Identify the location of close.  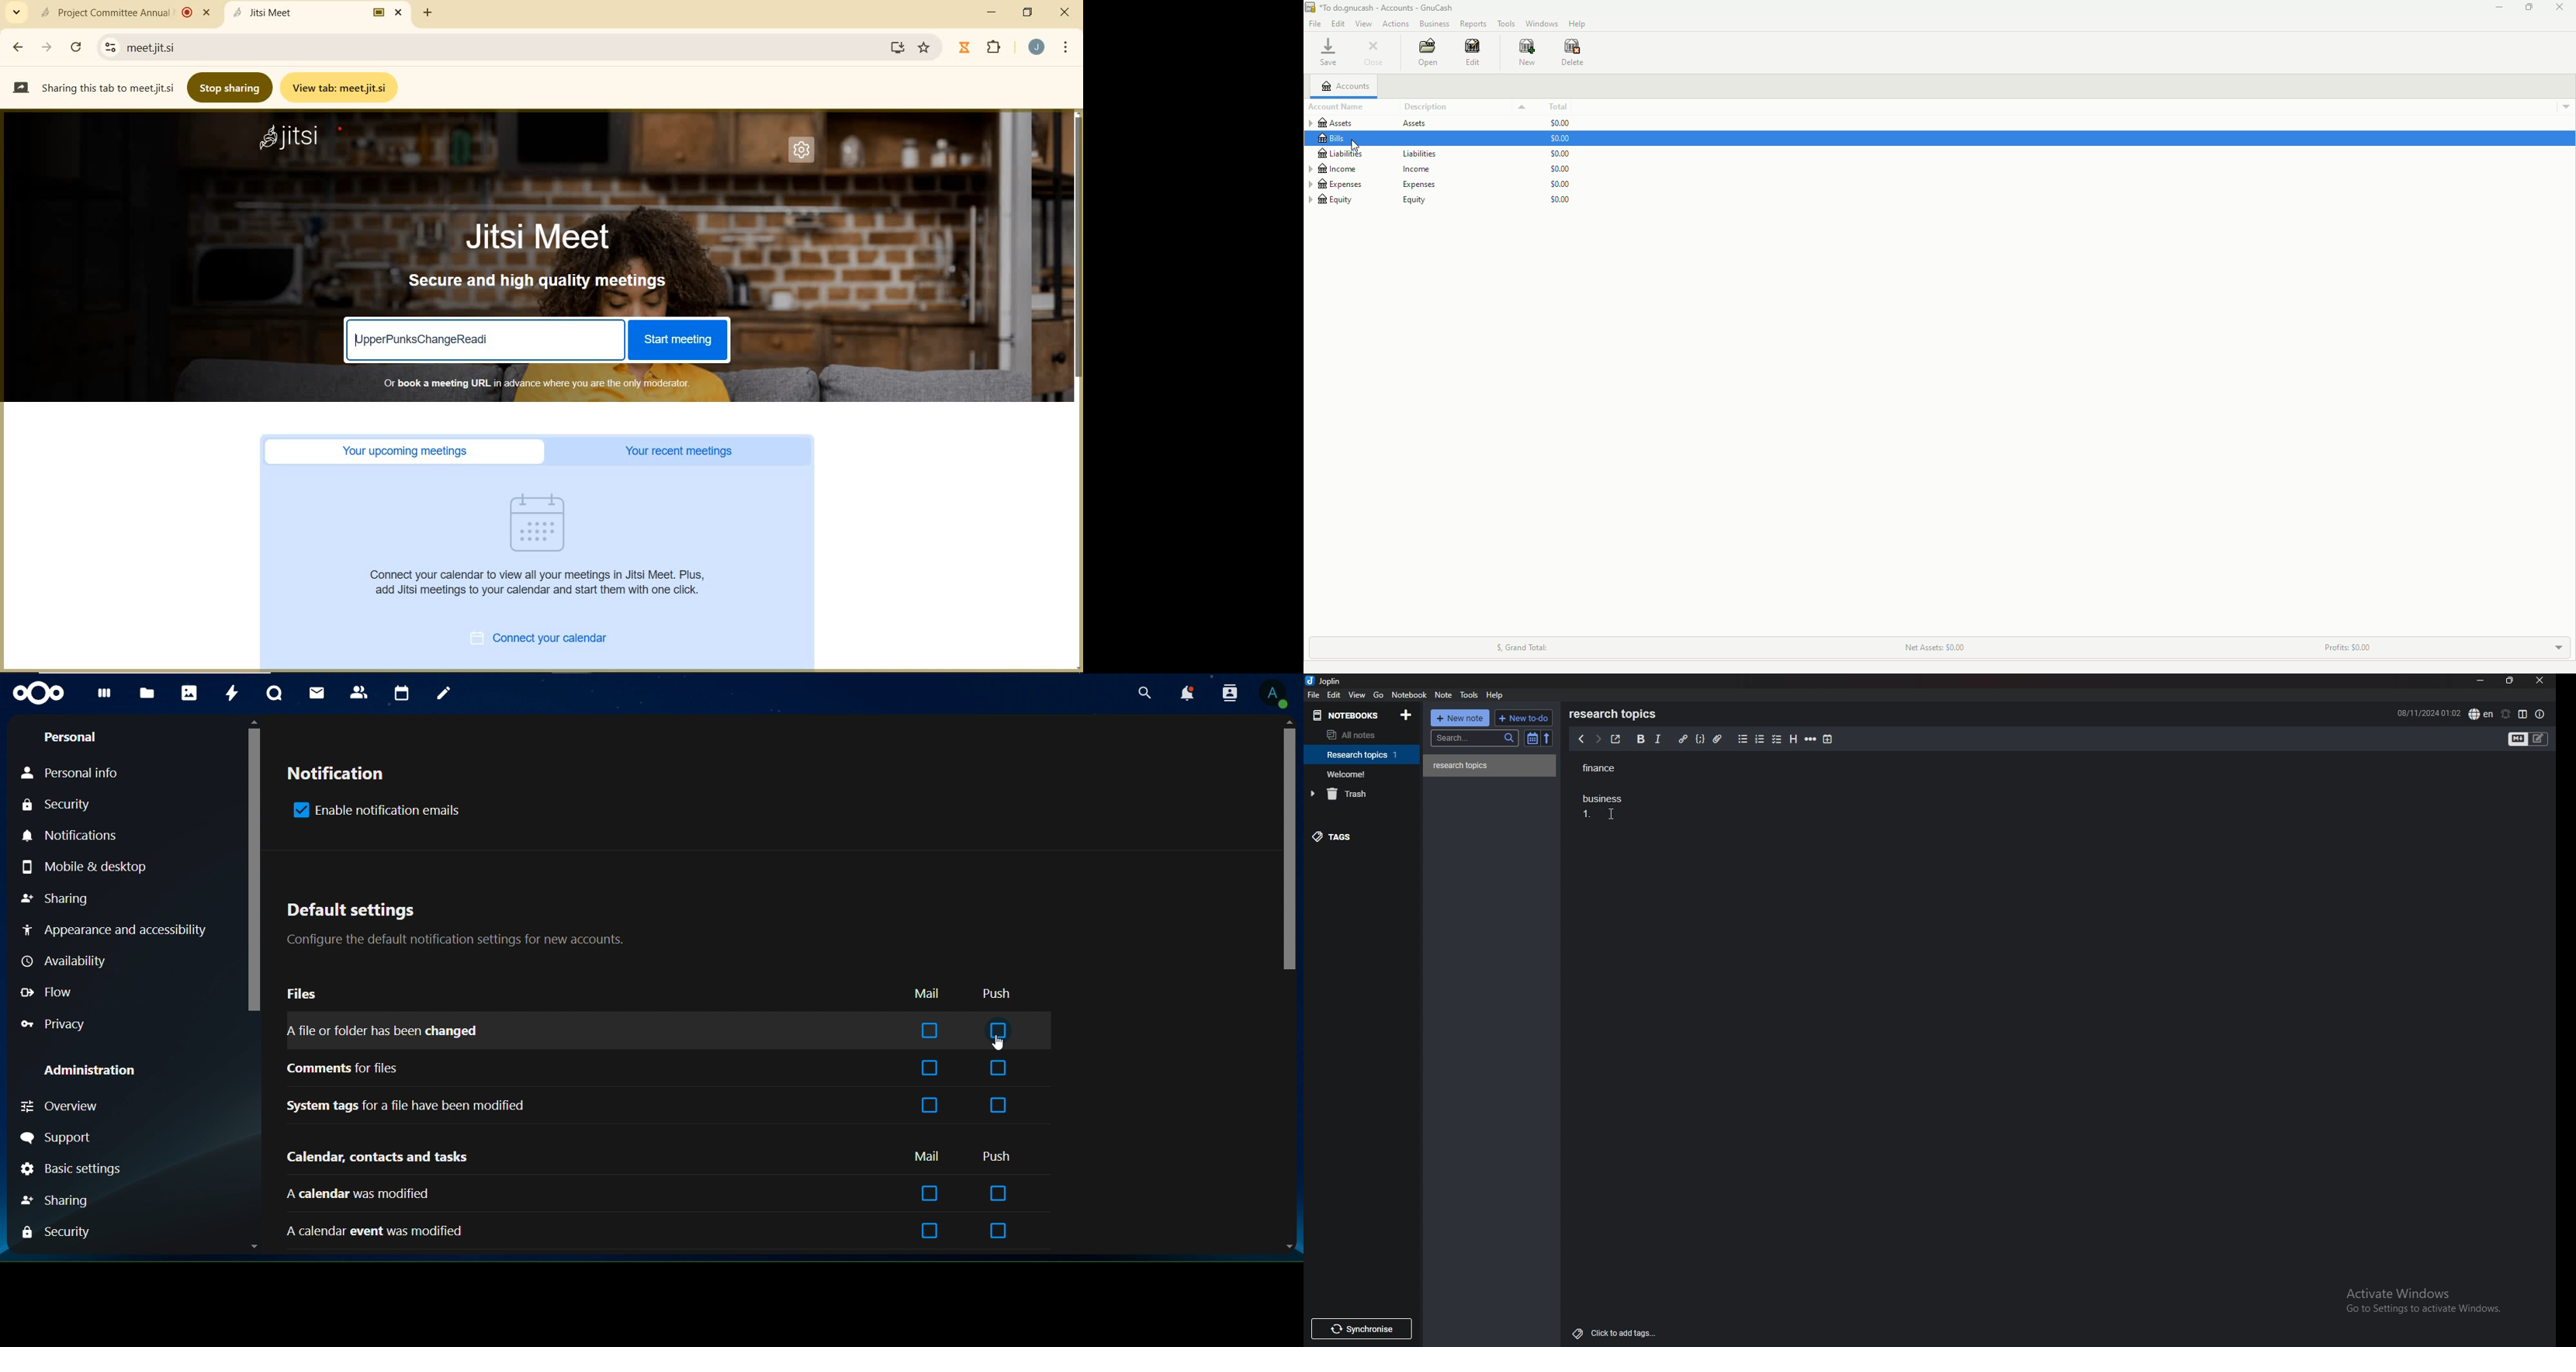
(2540, 681).